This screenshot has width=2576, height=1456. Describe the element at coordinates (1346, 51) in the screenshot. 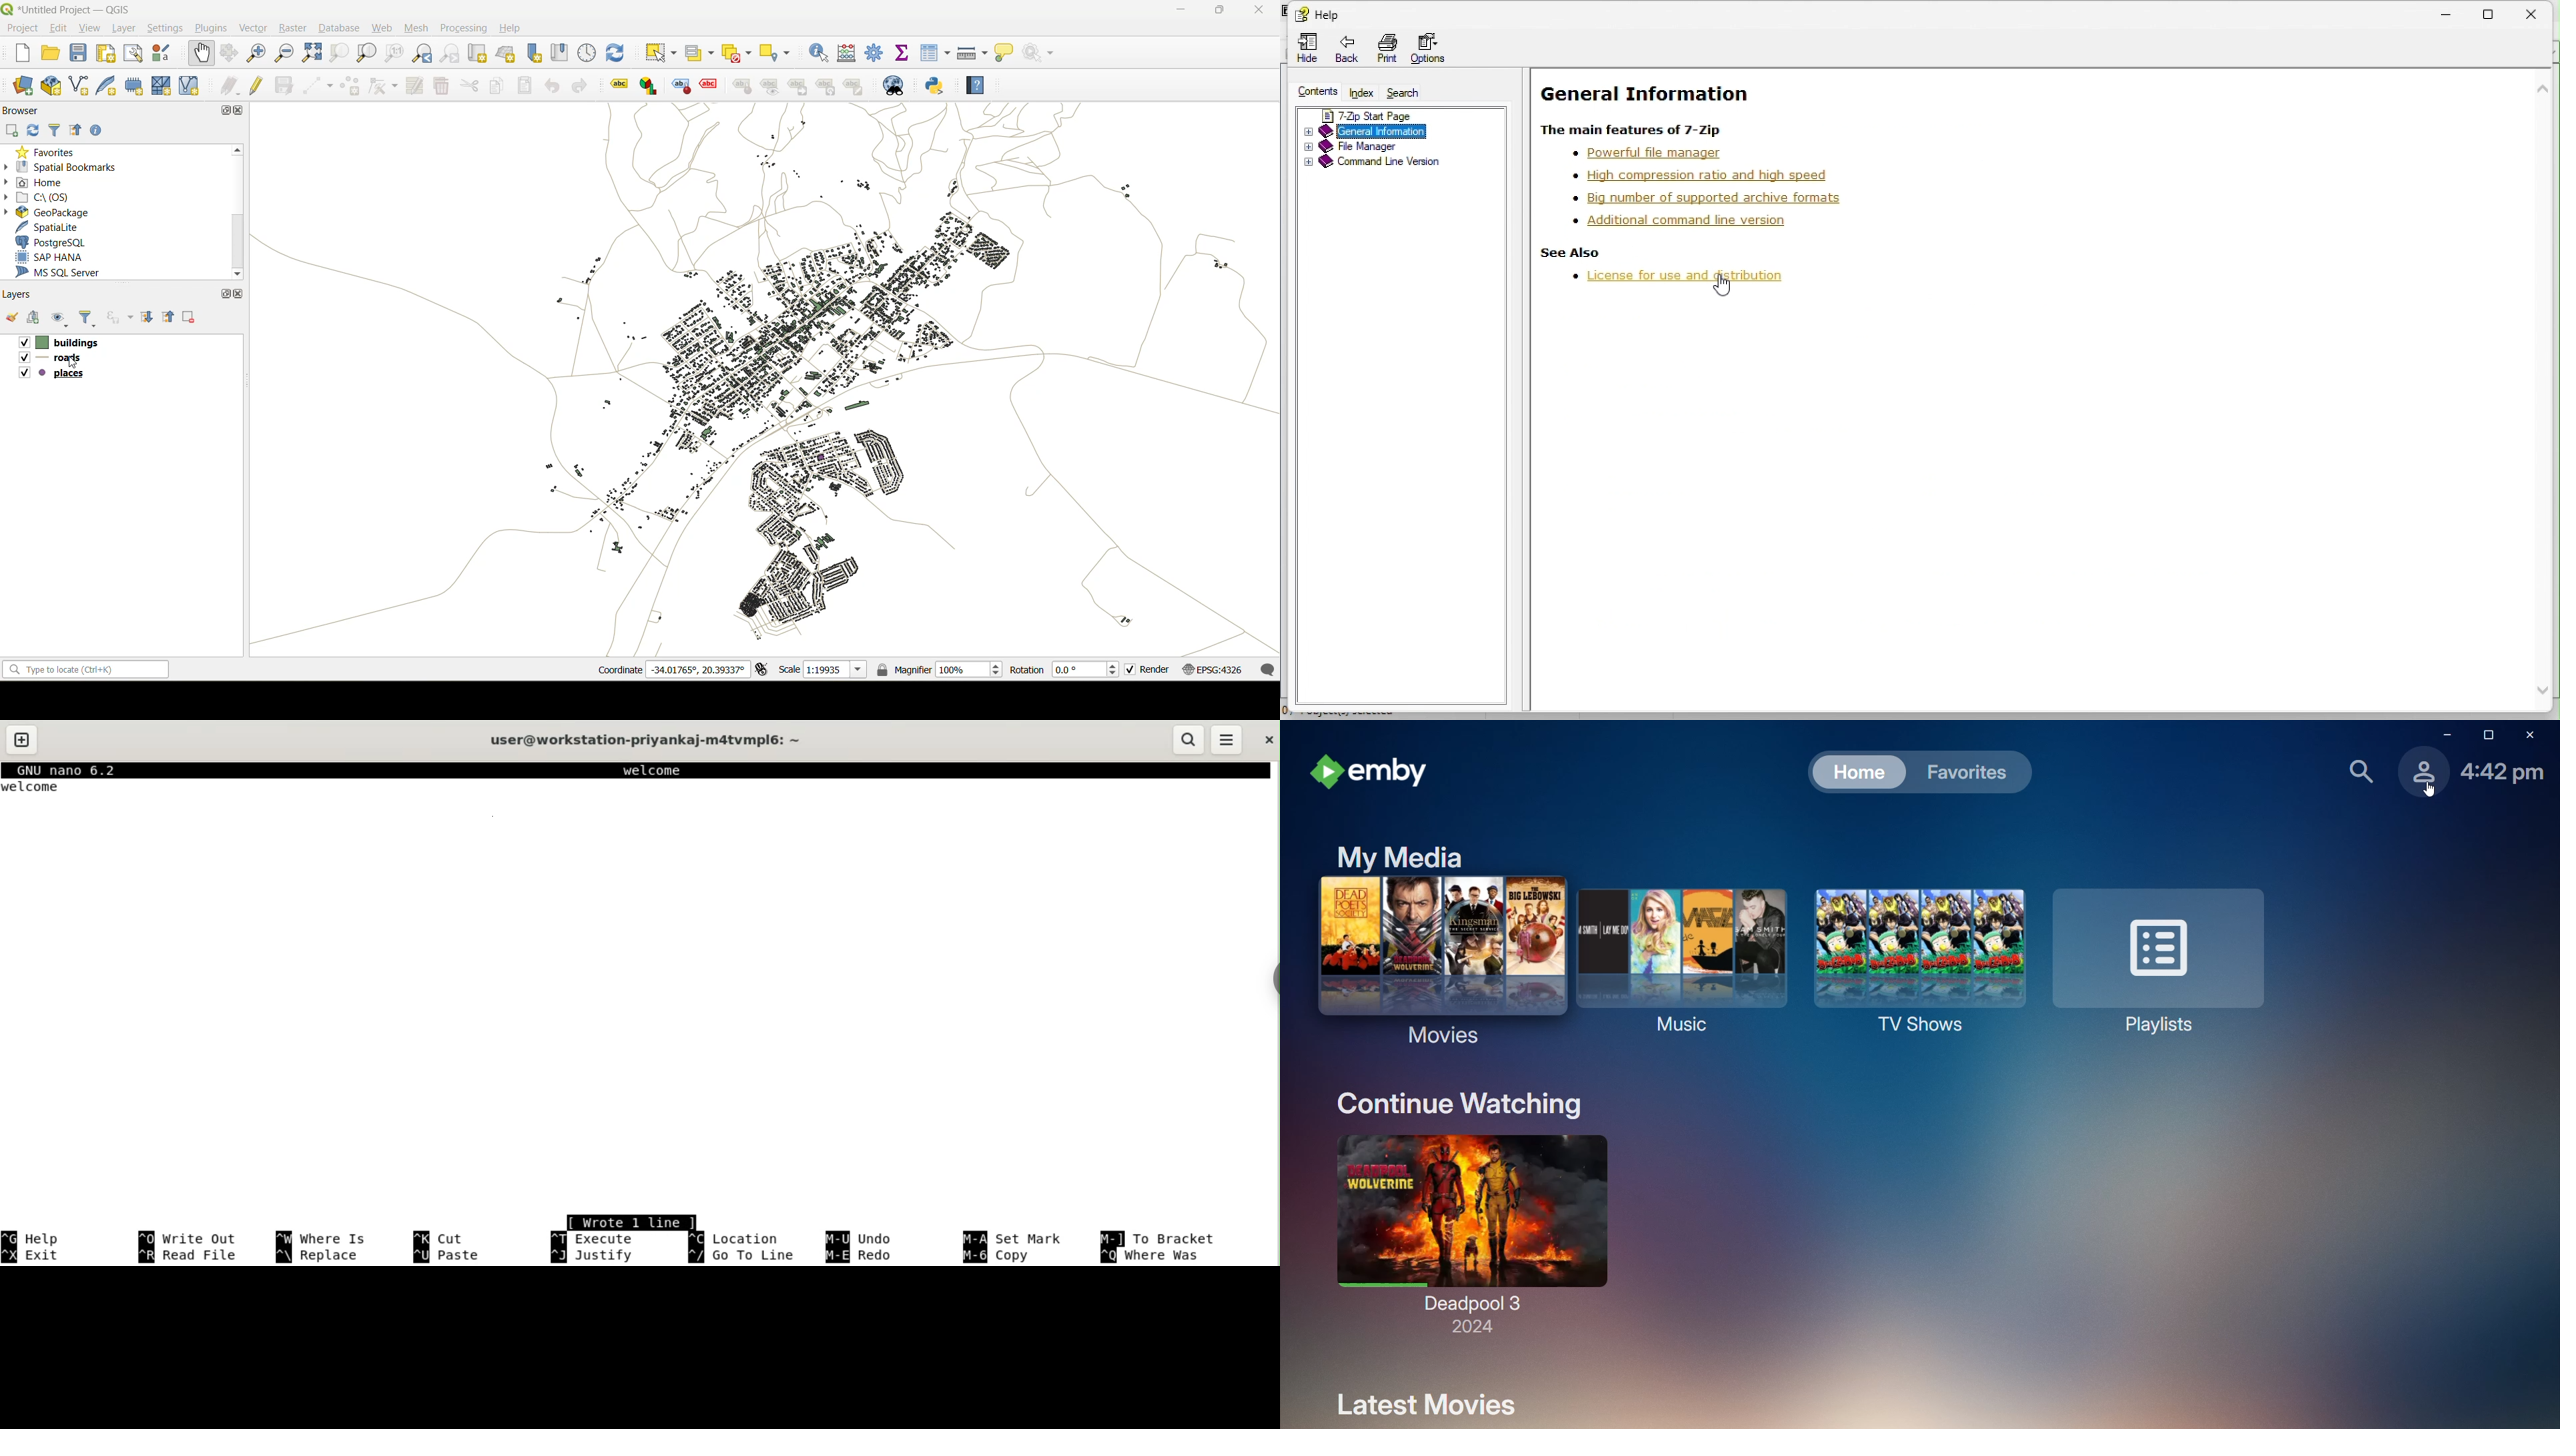

I see `Back` at that location.